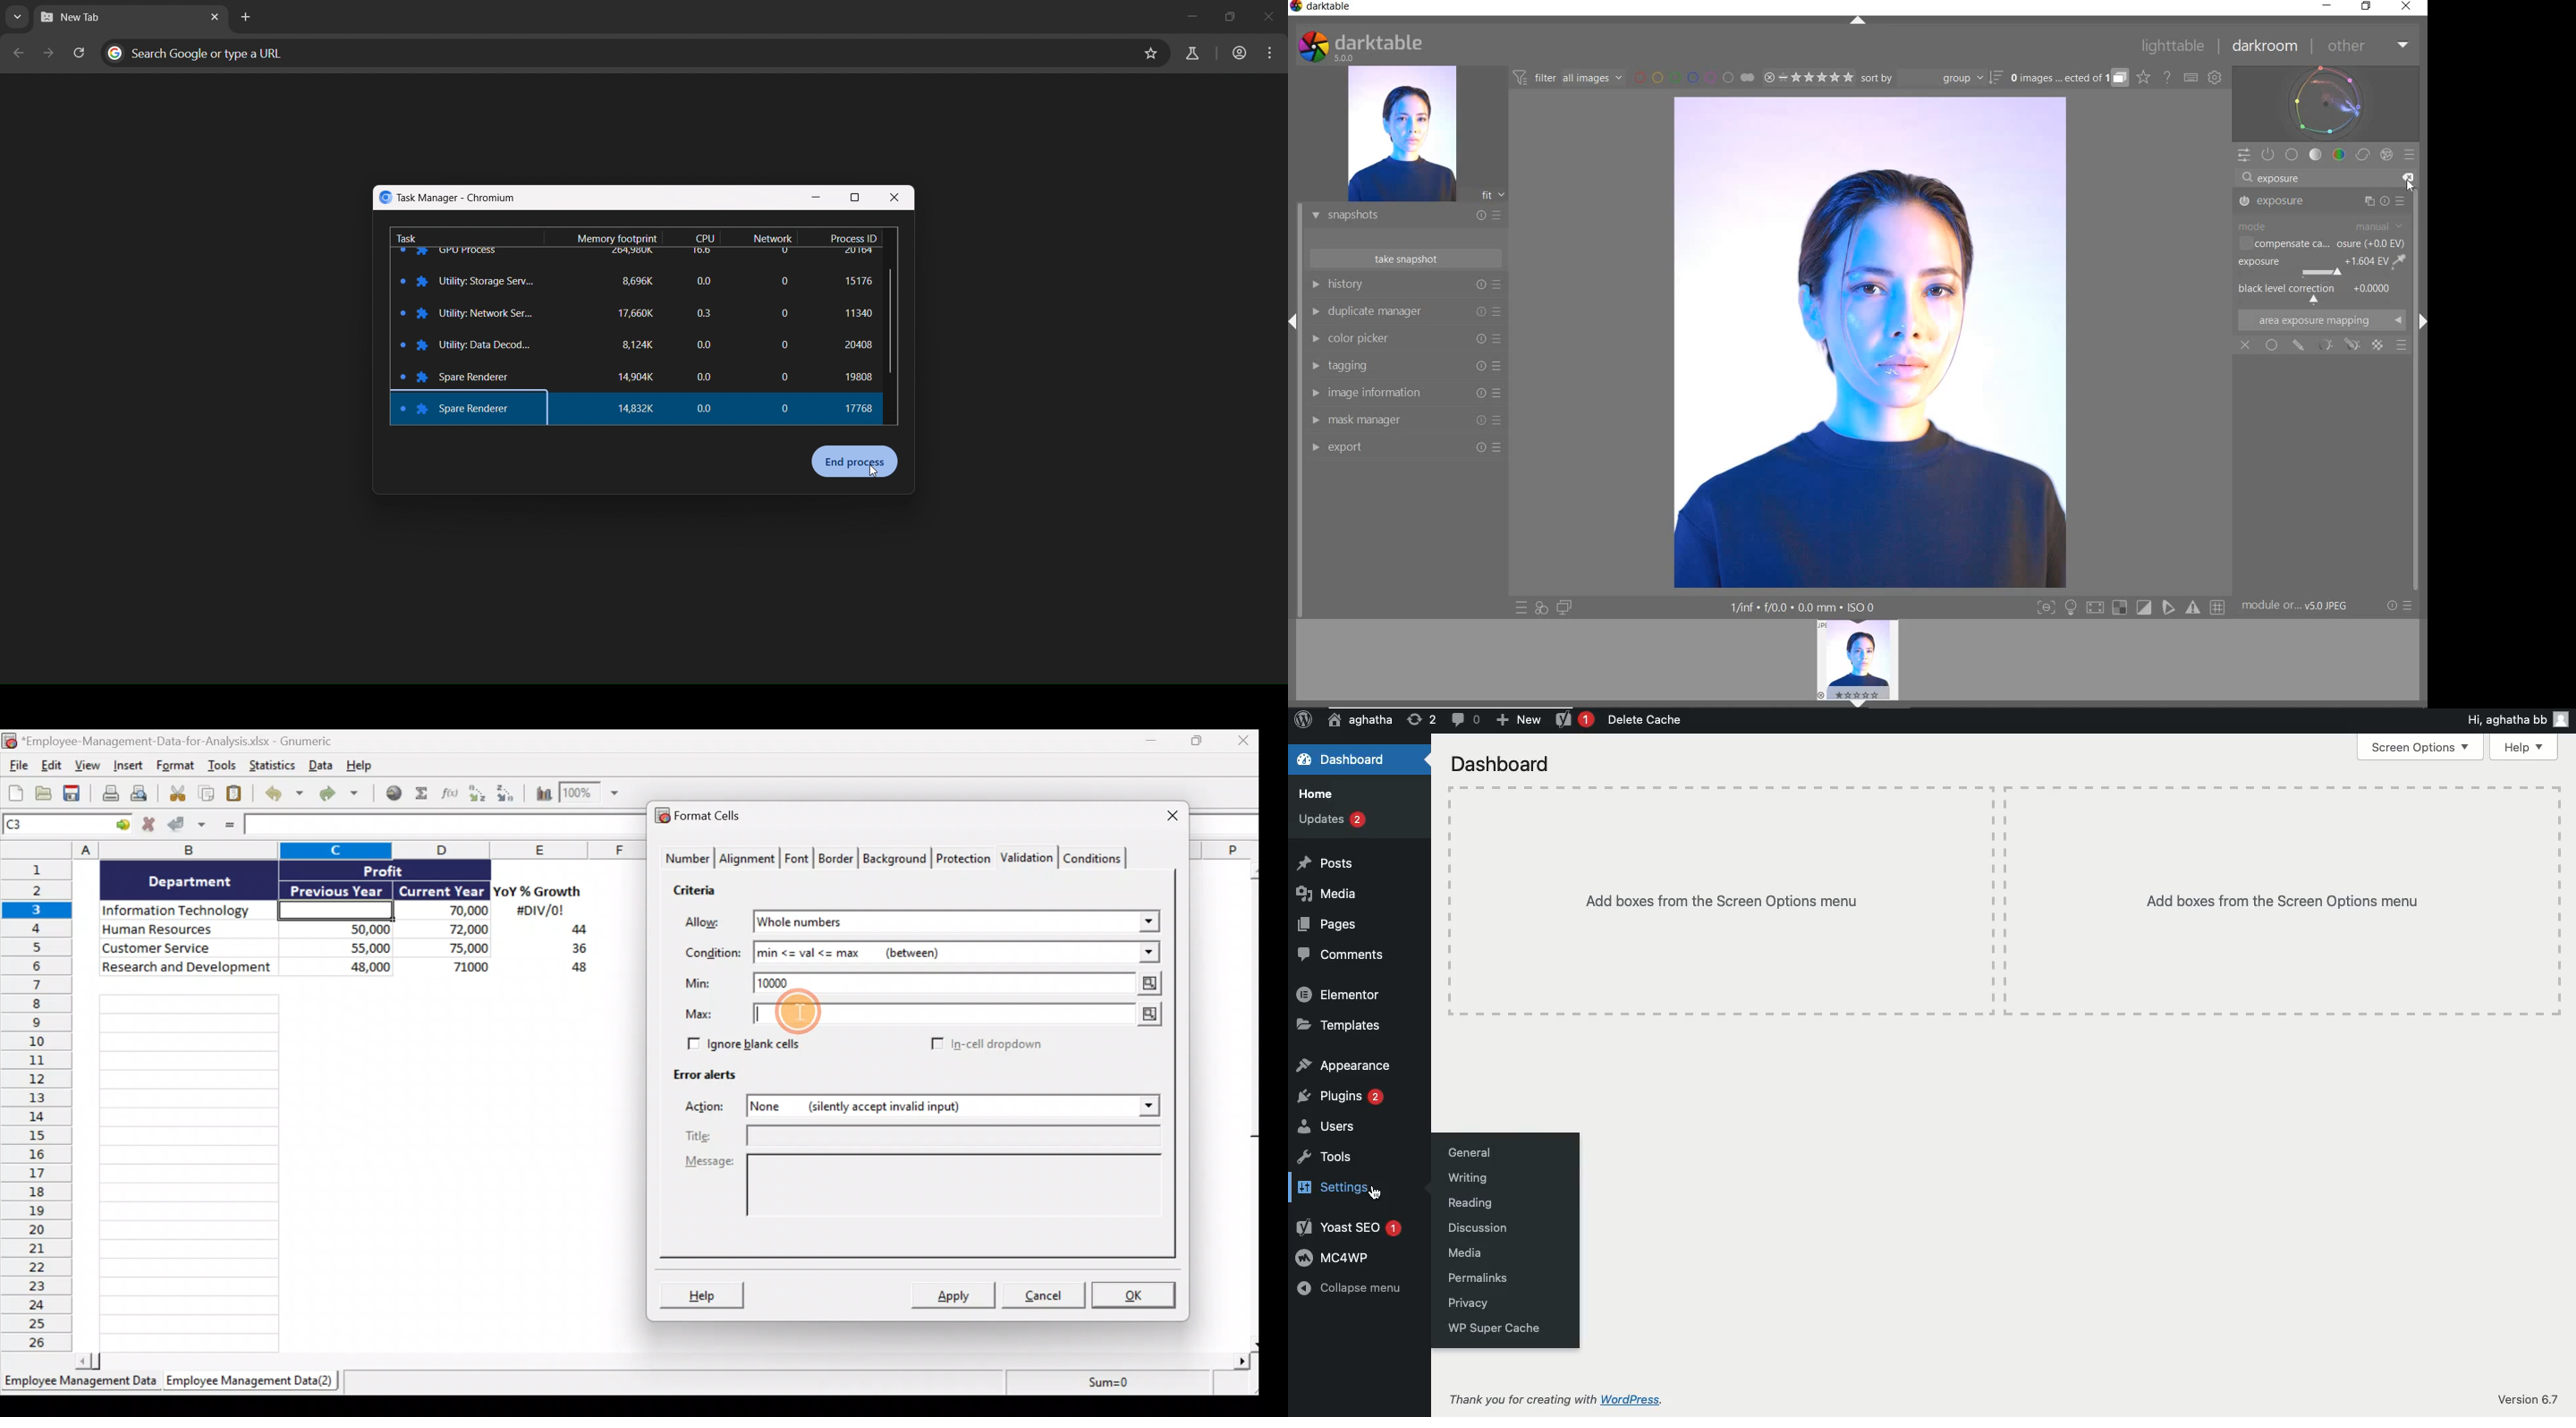  Describe the element at coordinates (704, 1294) in the screenshot. I see `Help` at that location.